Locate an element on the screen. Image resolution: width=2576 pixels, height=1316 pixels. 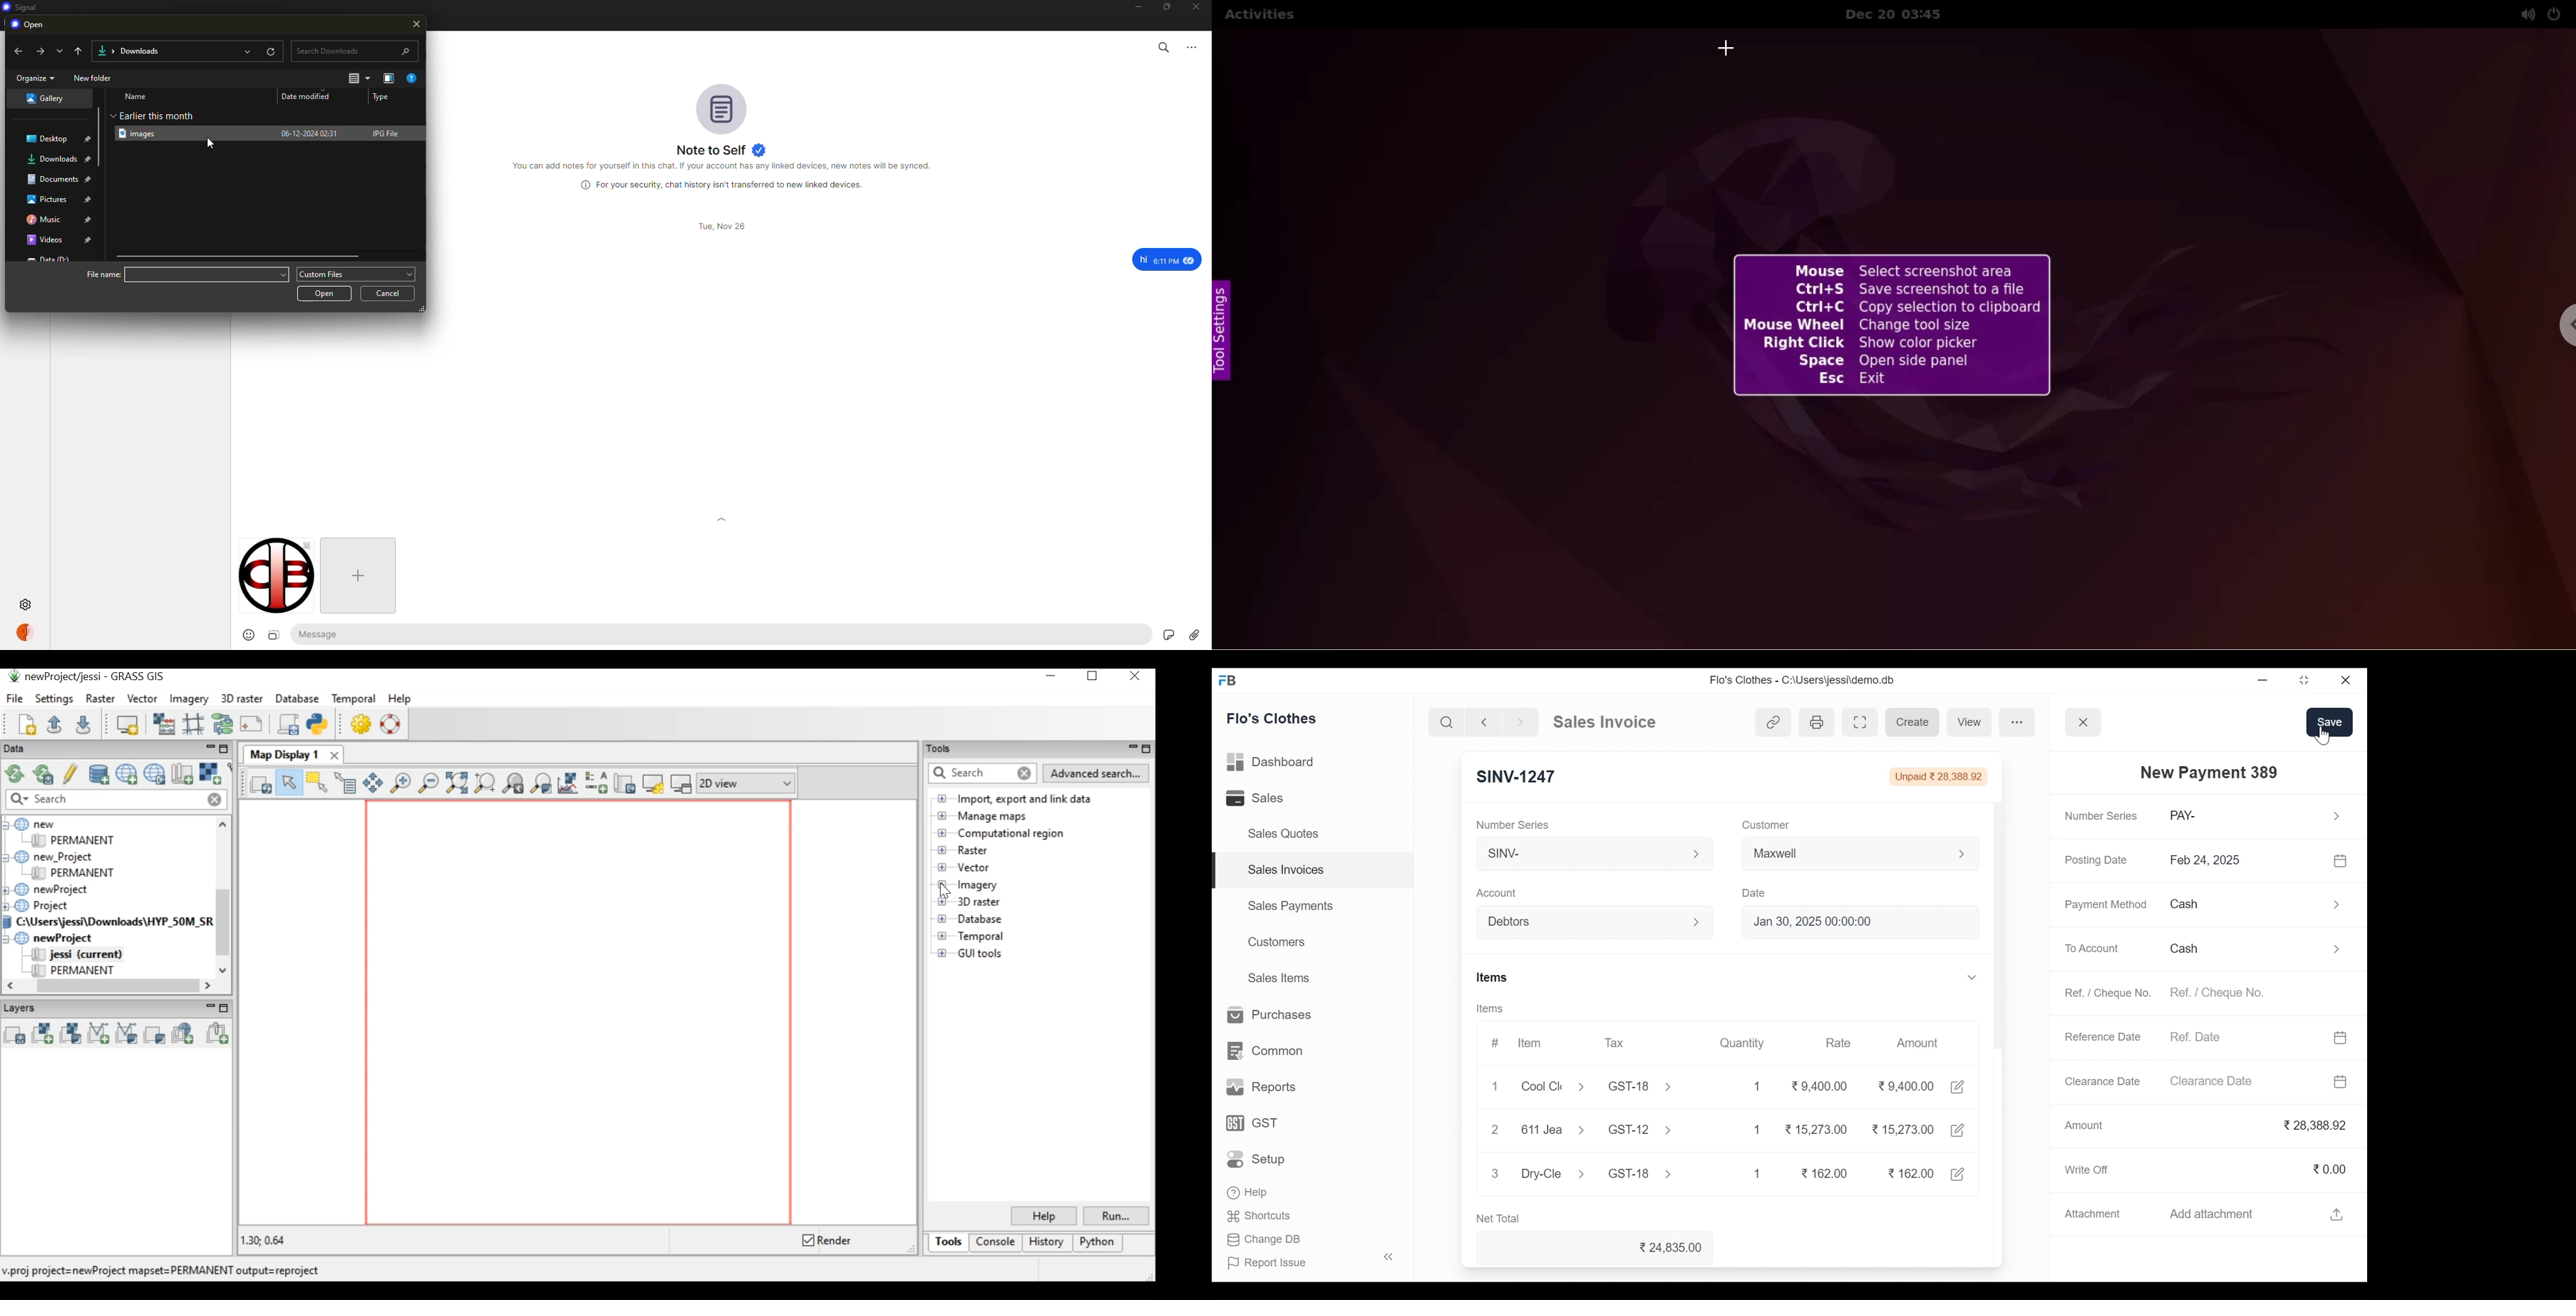
Toggle between form and full width is located at coordinates (1859, 722).